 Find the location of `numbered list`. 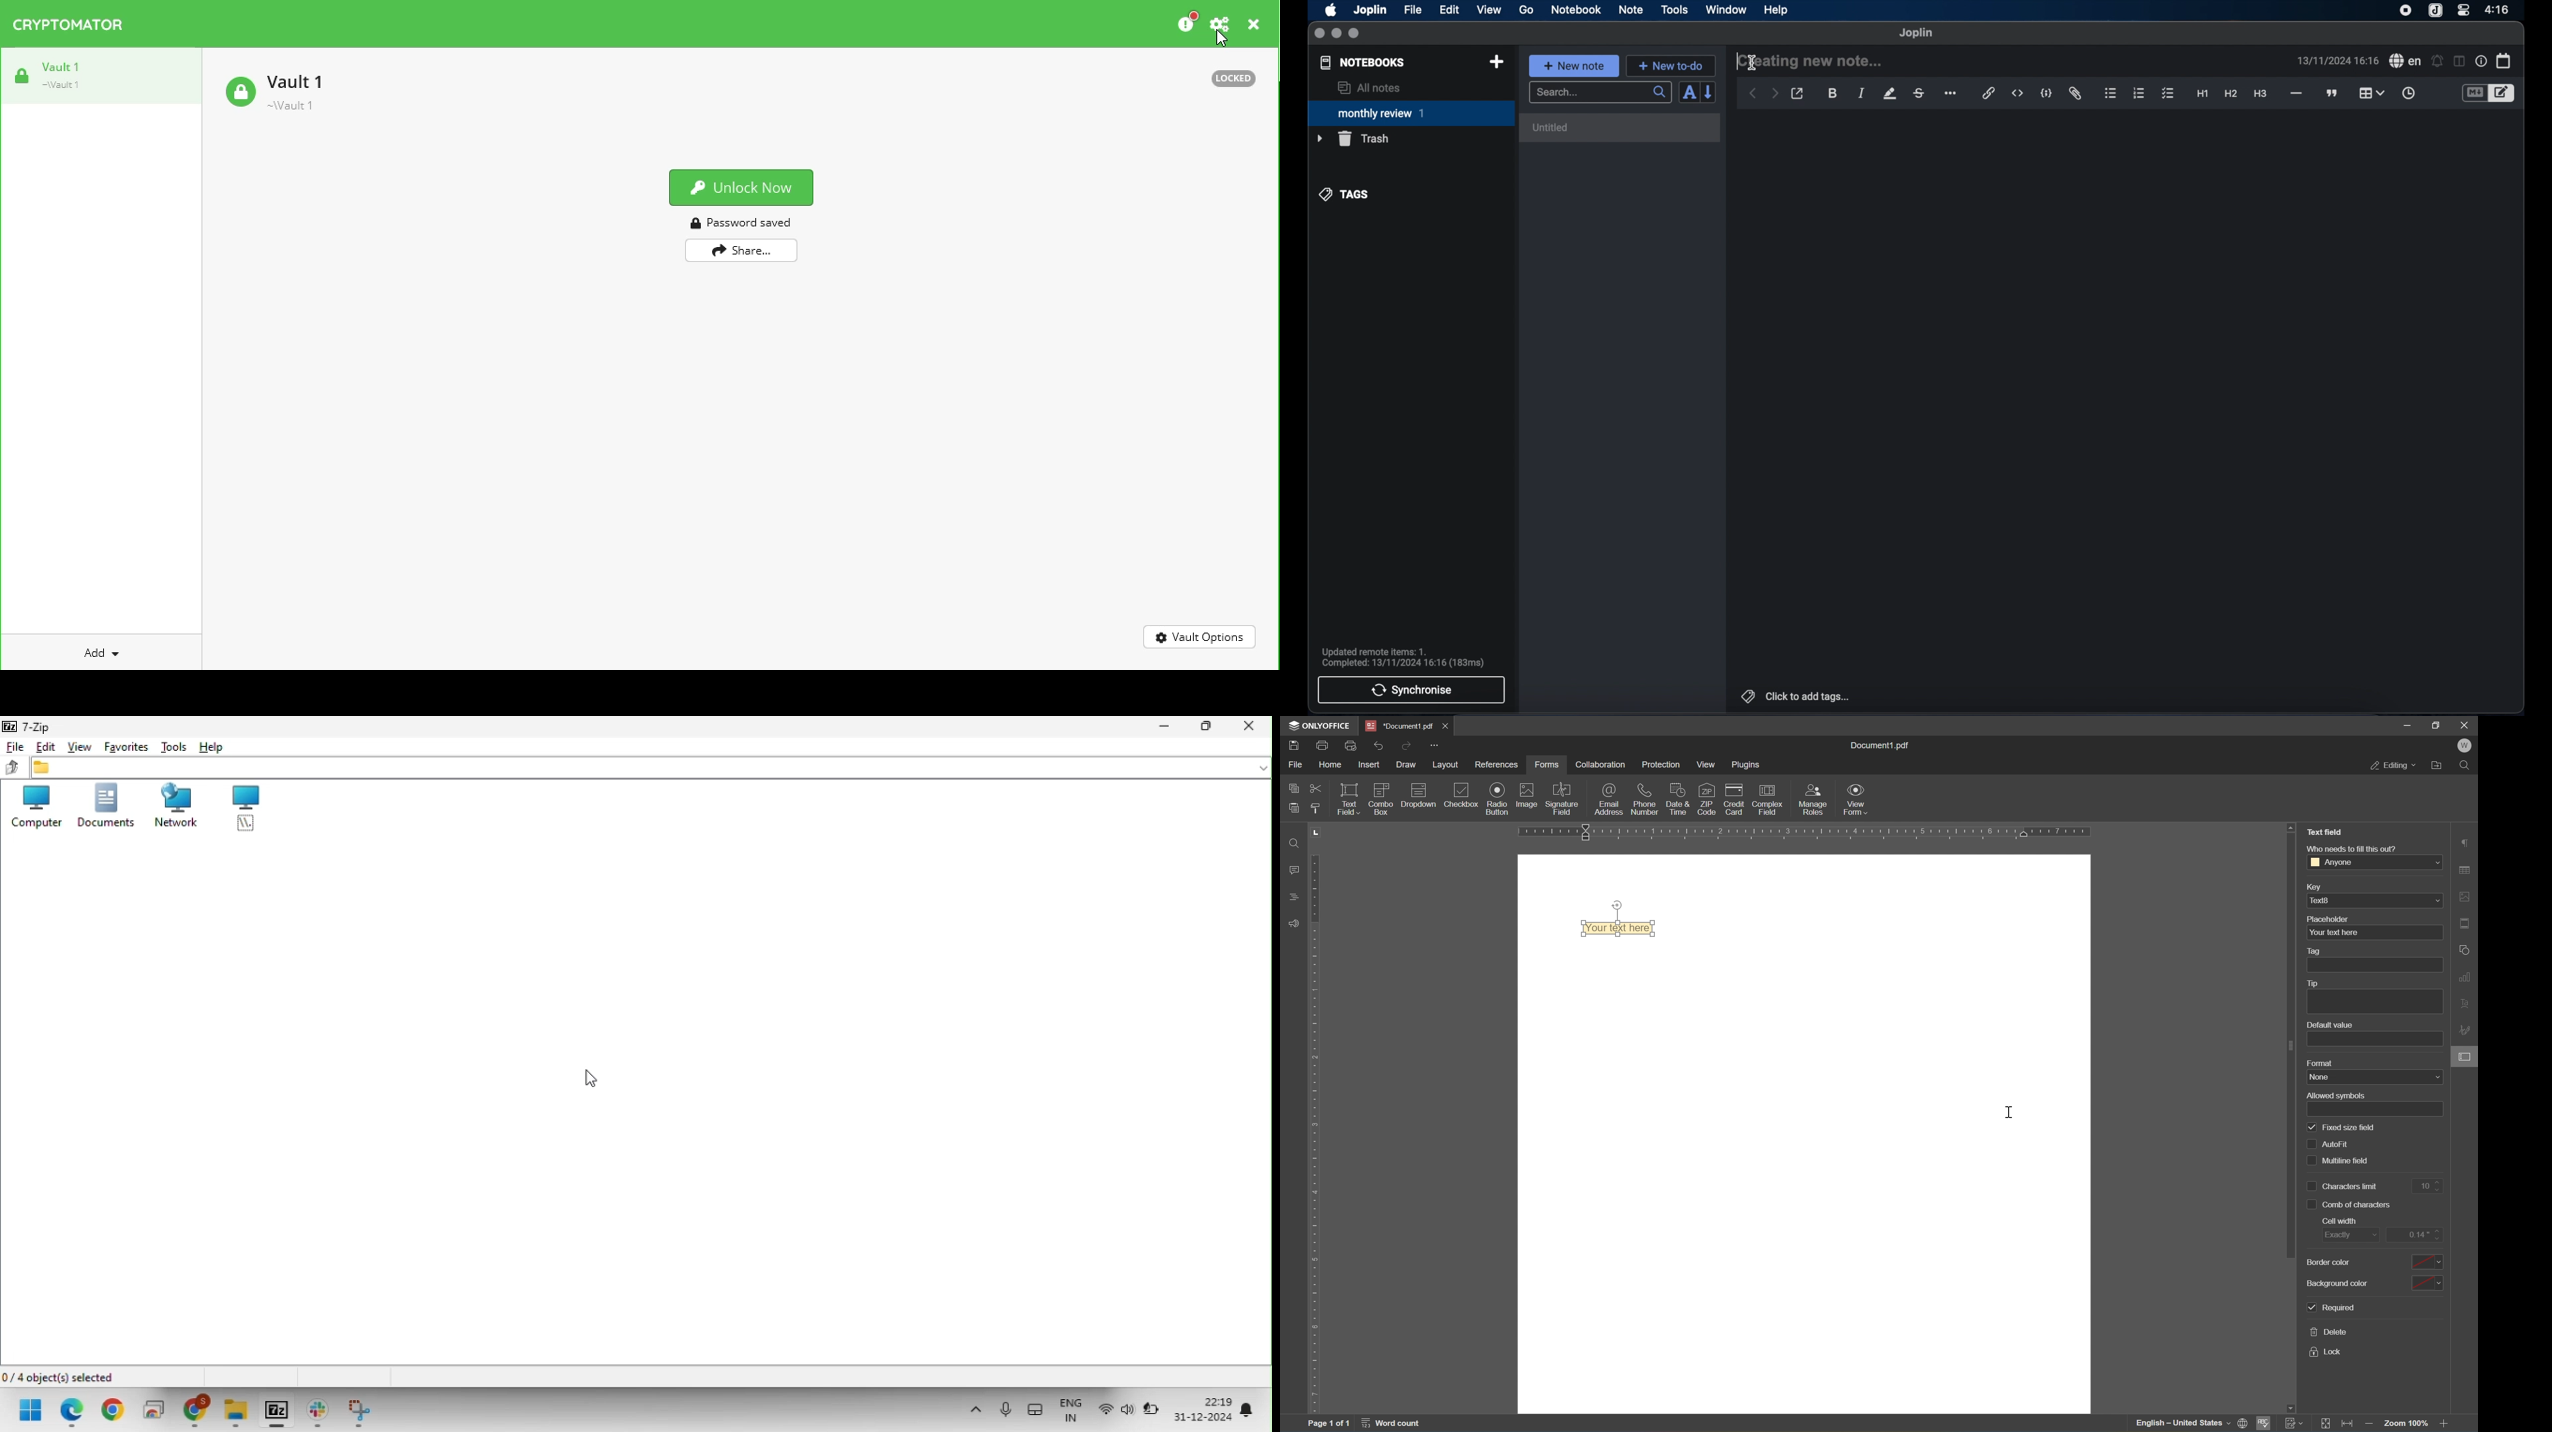

numbered list is located at coordinates (2139, 93).